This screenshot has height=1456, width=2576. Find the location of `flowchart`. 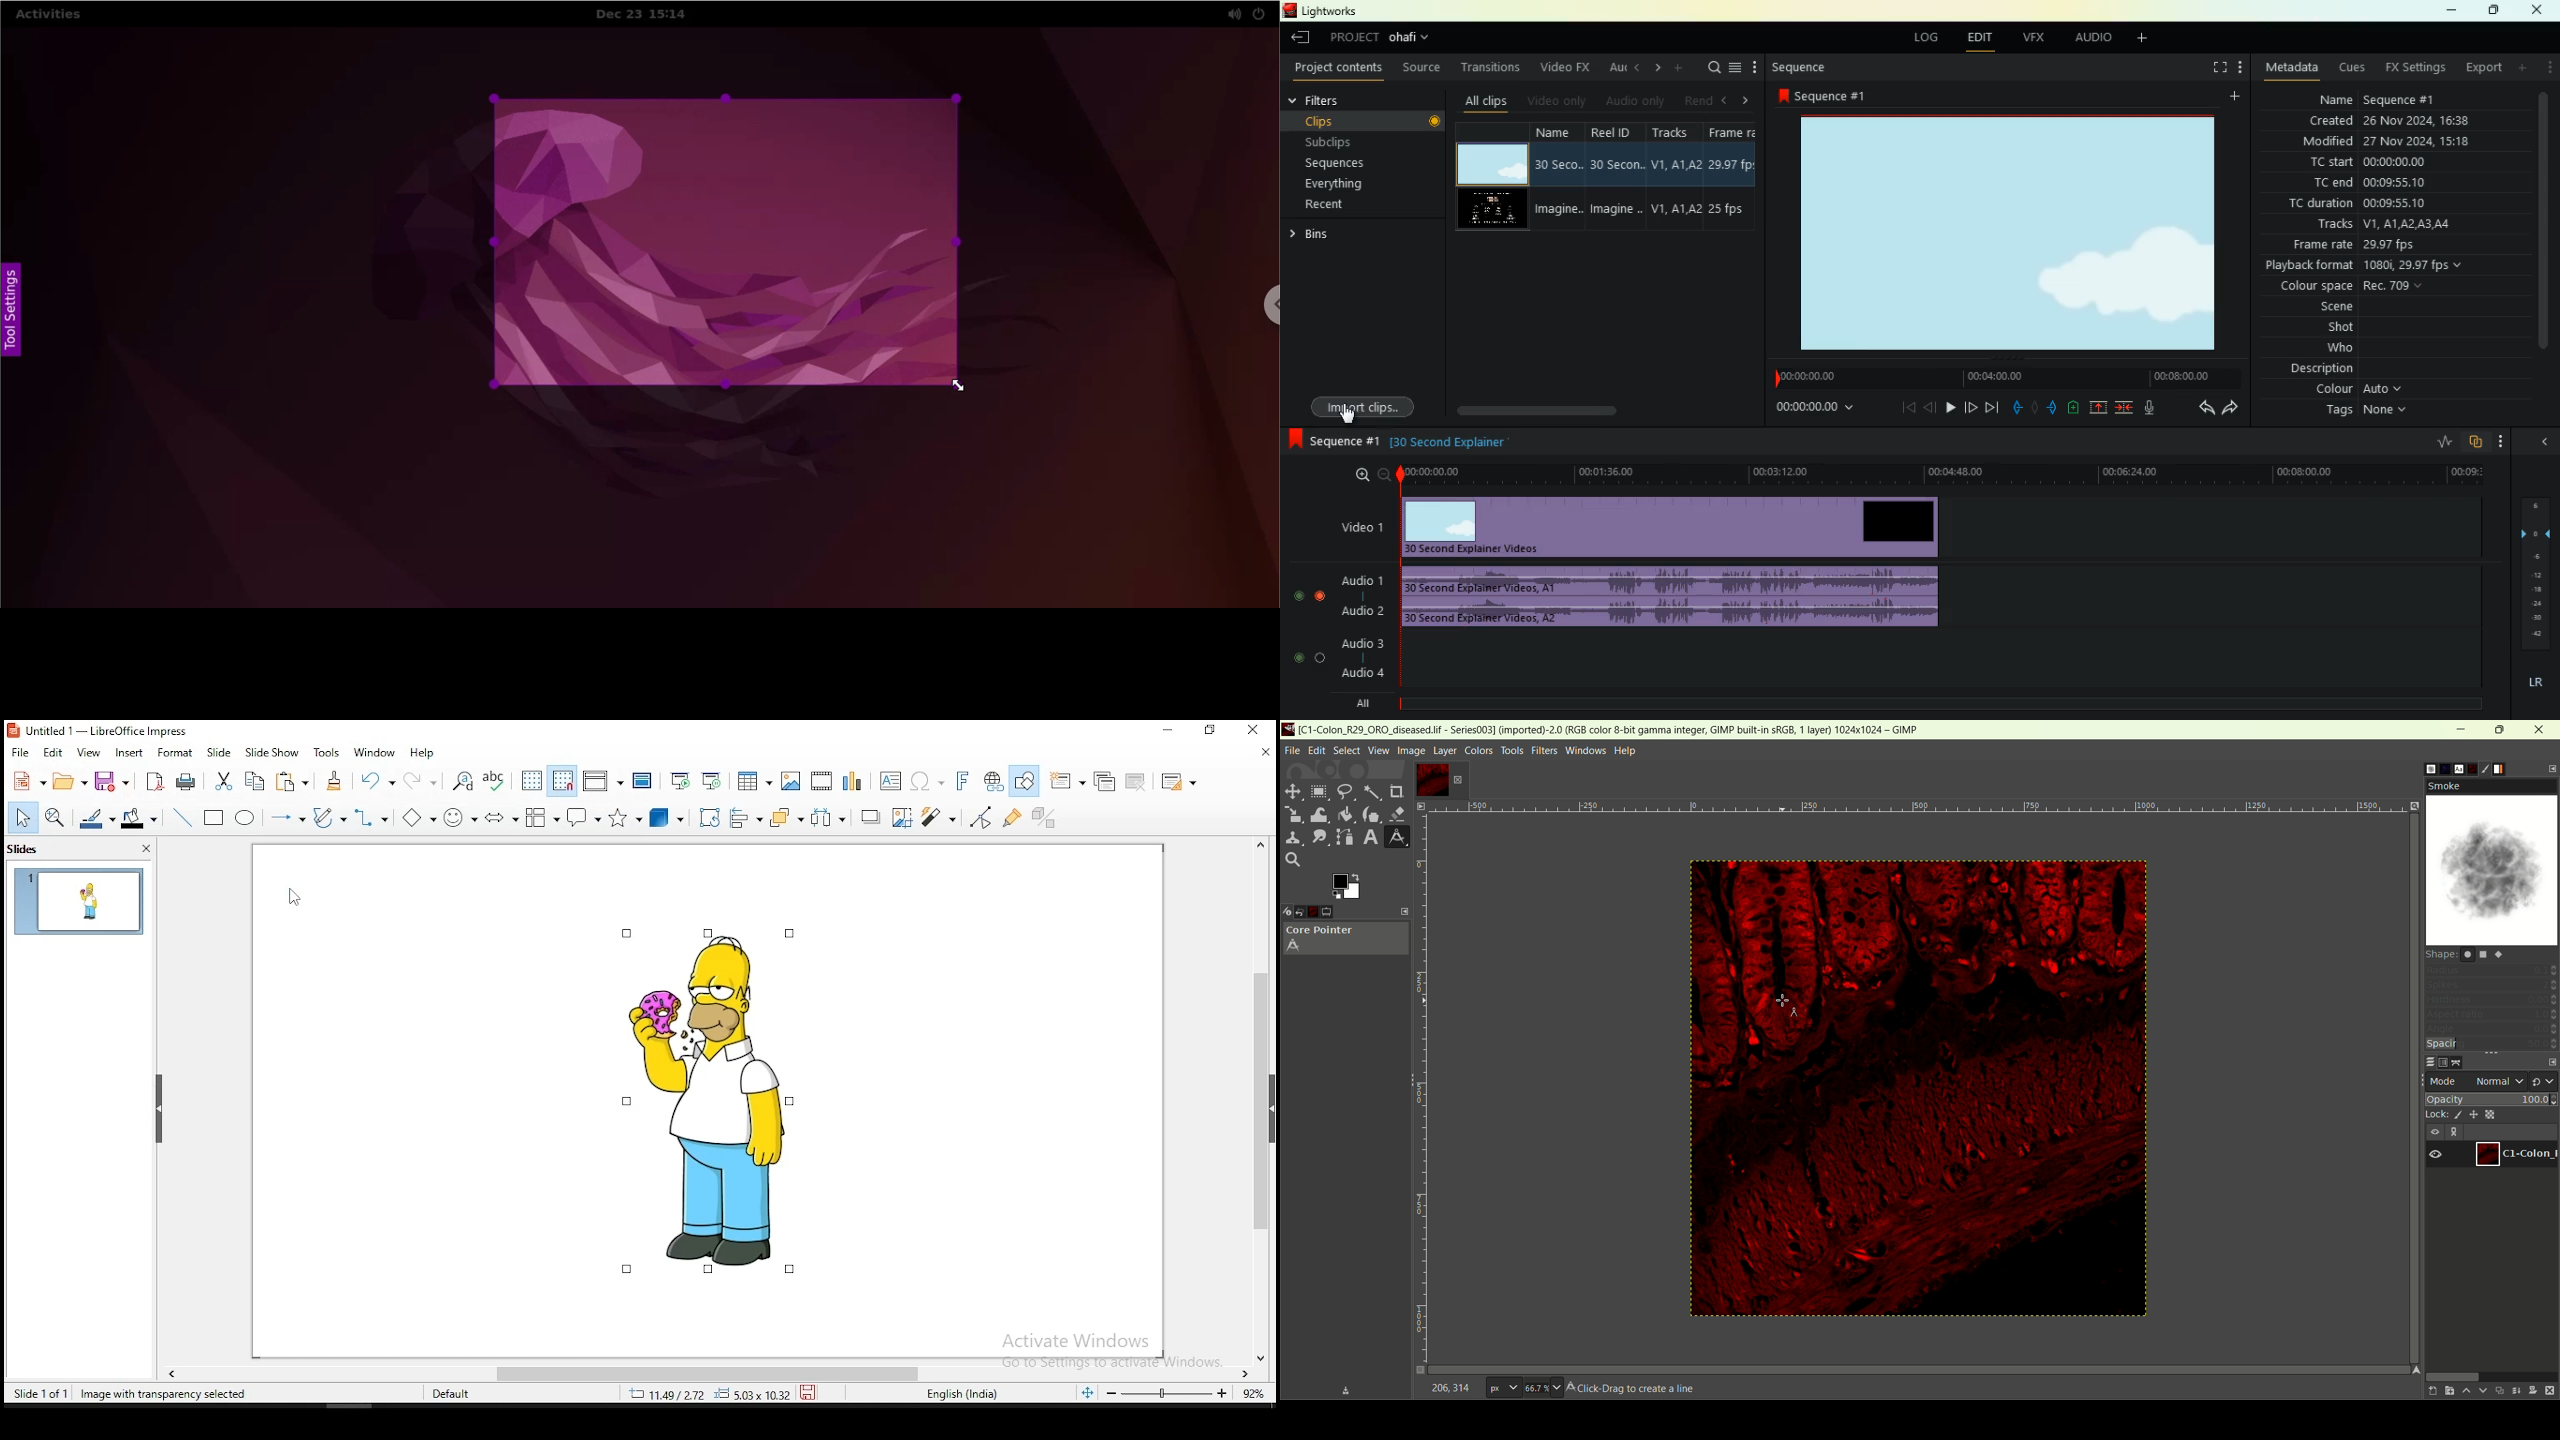

flowchart is located at coordinates (542, 816).